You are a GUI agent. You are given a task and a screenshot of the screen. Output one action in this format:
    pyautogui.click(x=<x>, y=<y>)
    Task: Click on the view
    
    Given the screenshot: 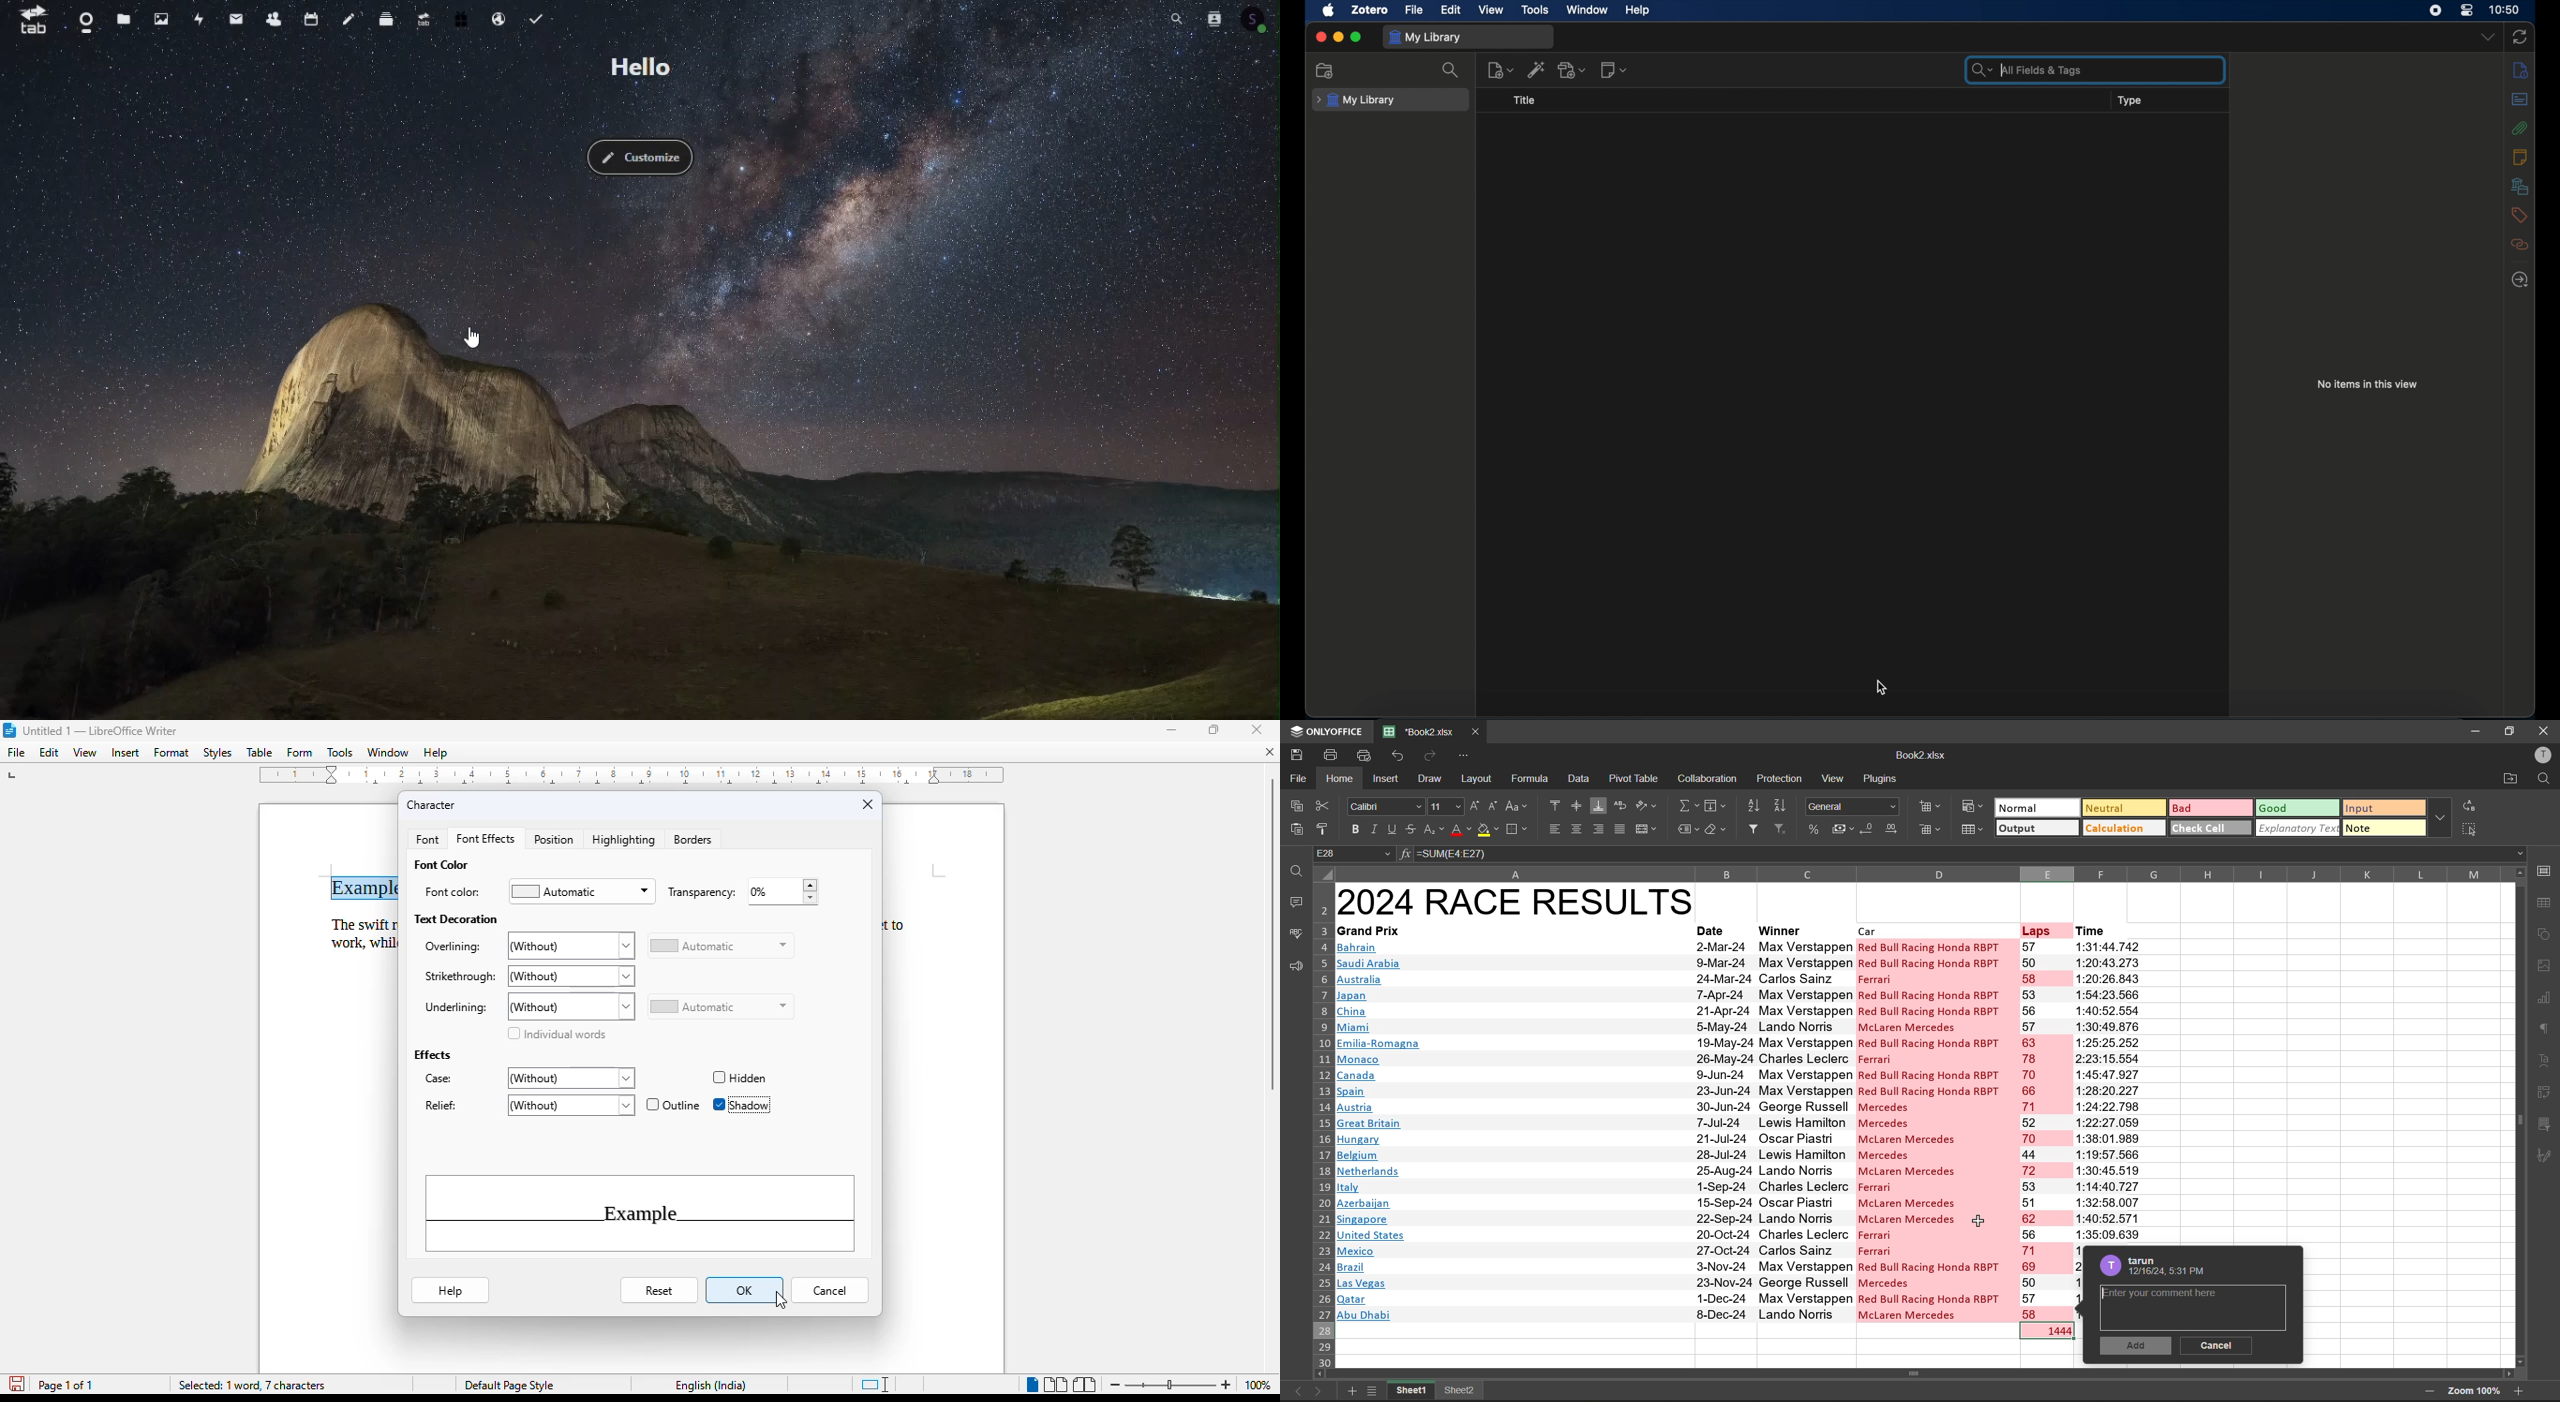 What is the action you would take?
    pyautogui.click(x=1492, y=11)
    